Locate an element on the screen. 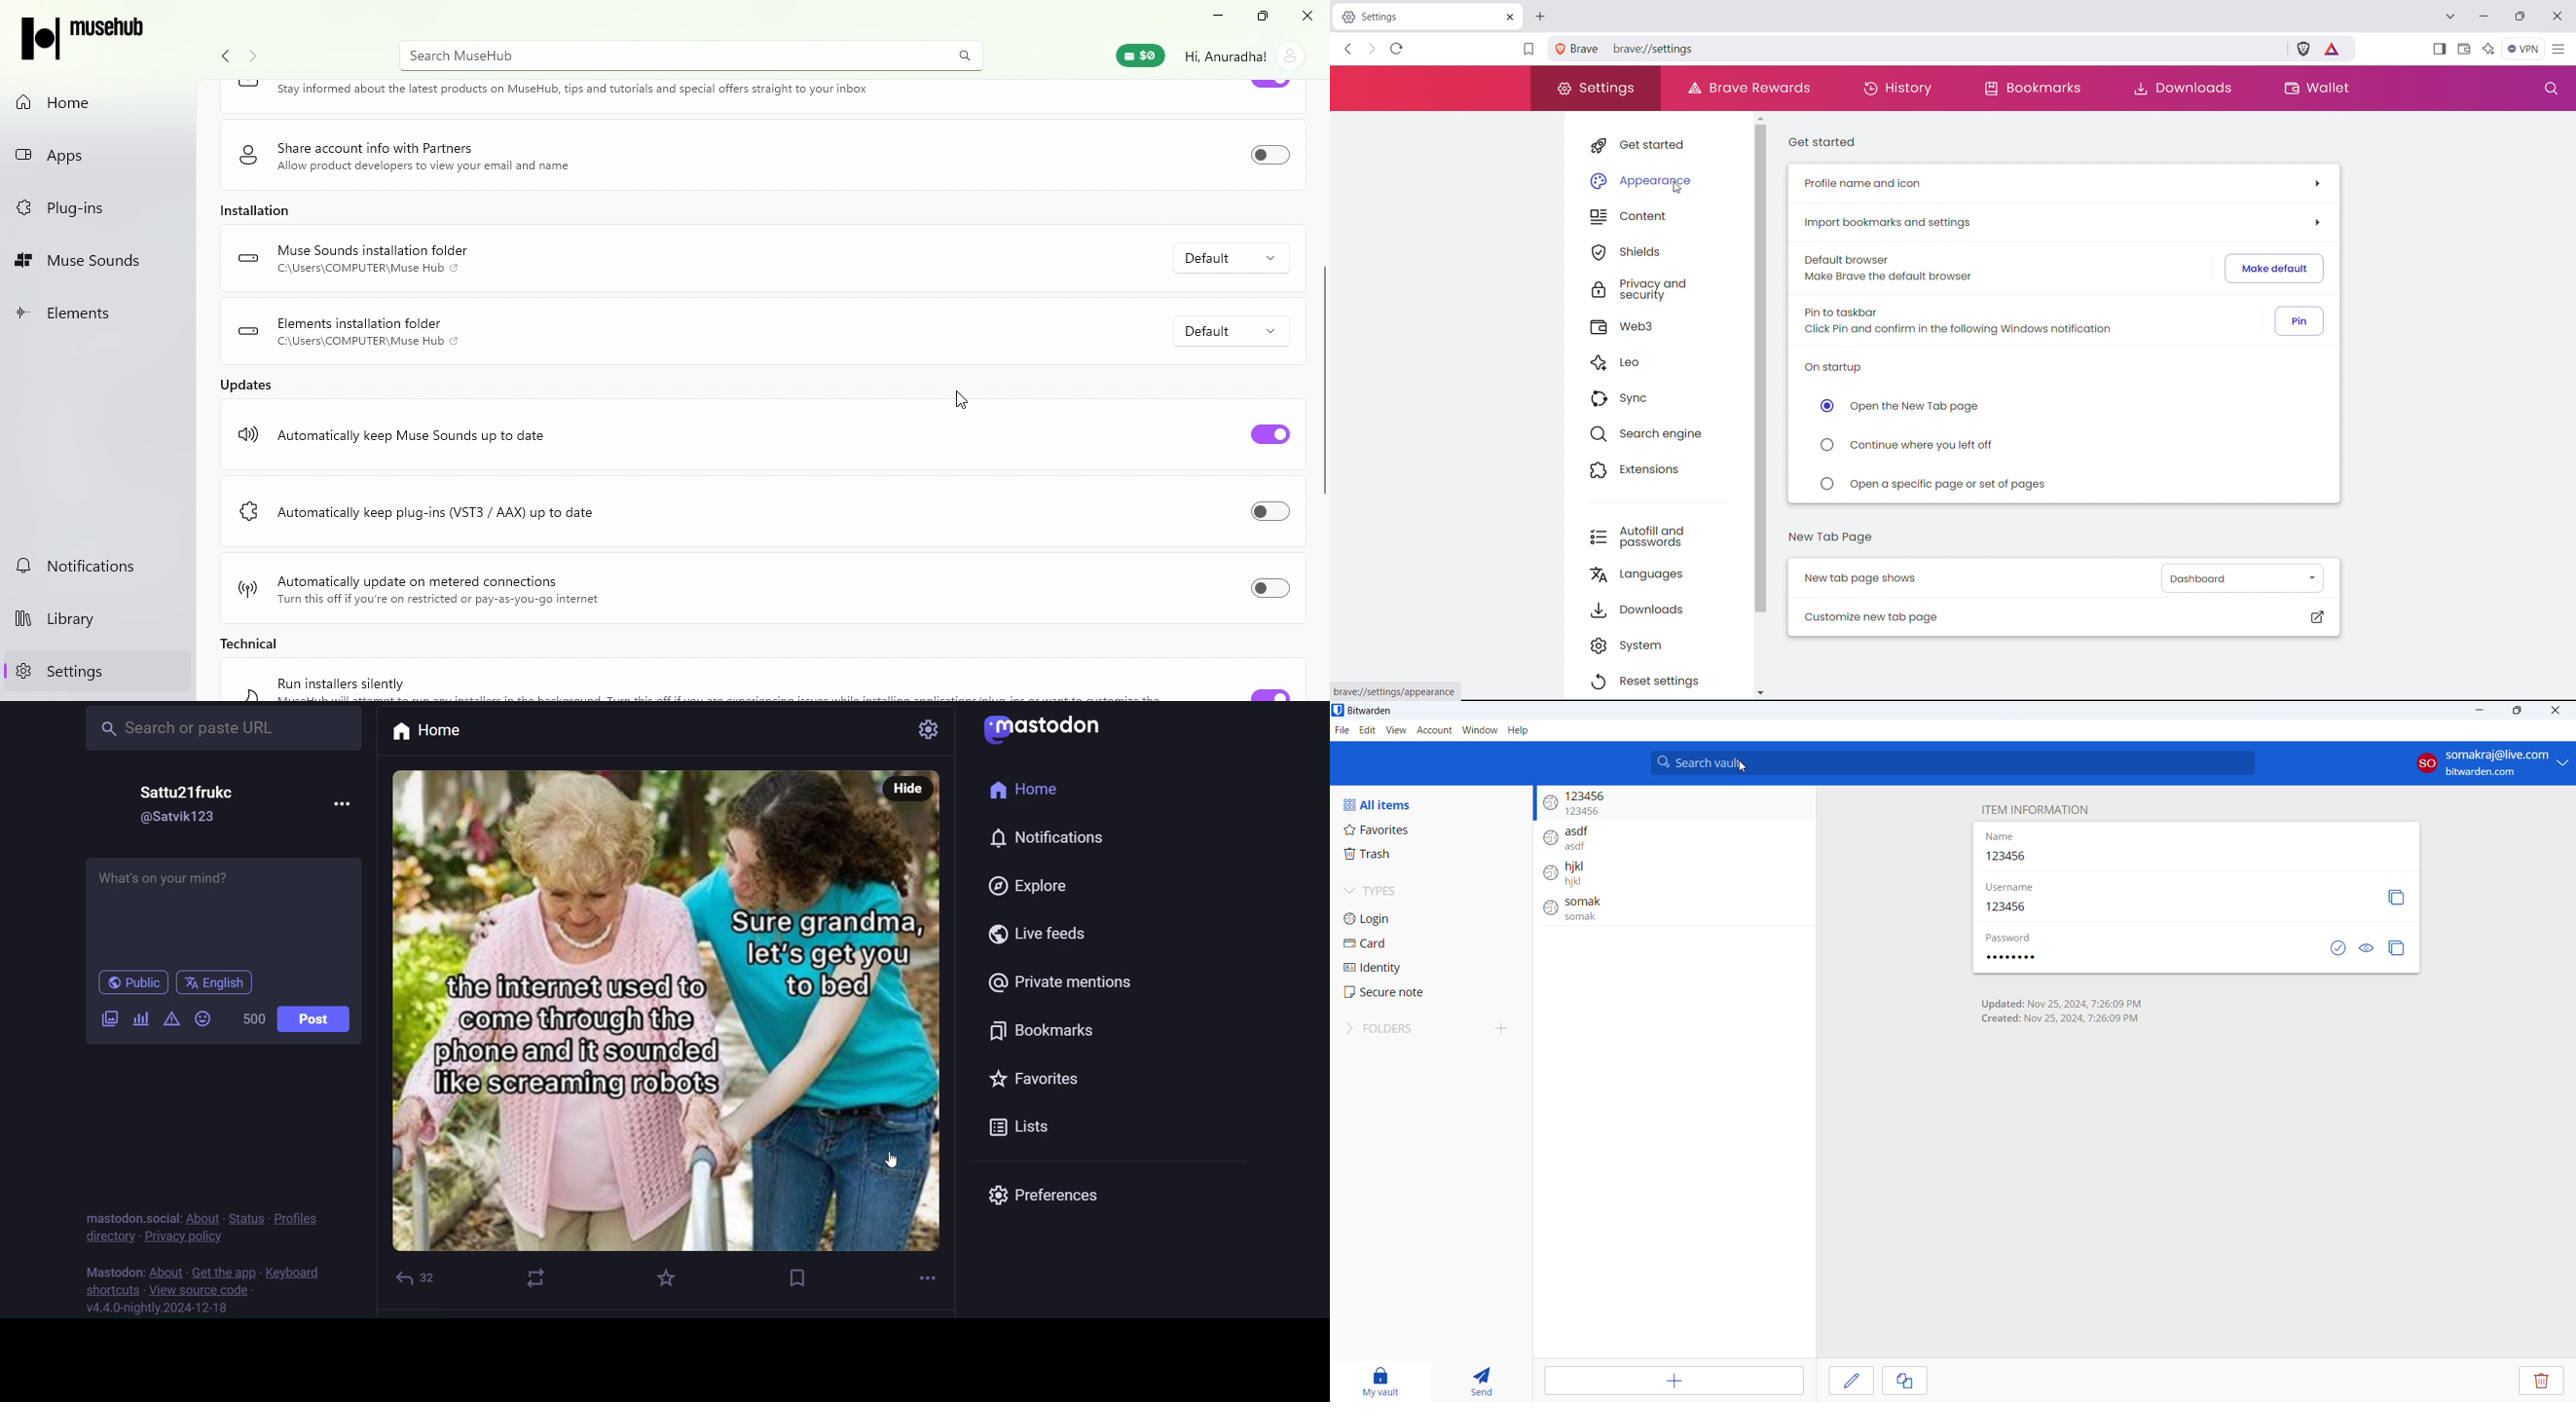  account is located at coordinates (1292, 57).